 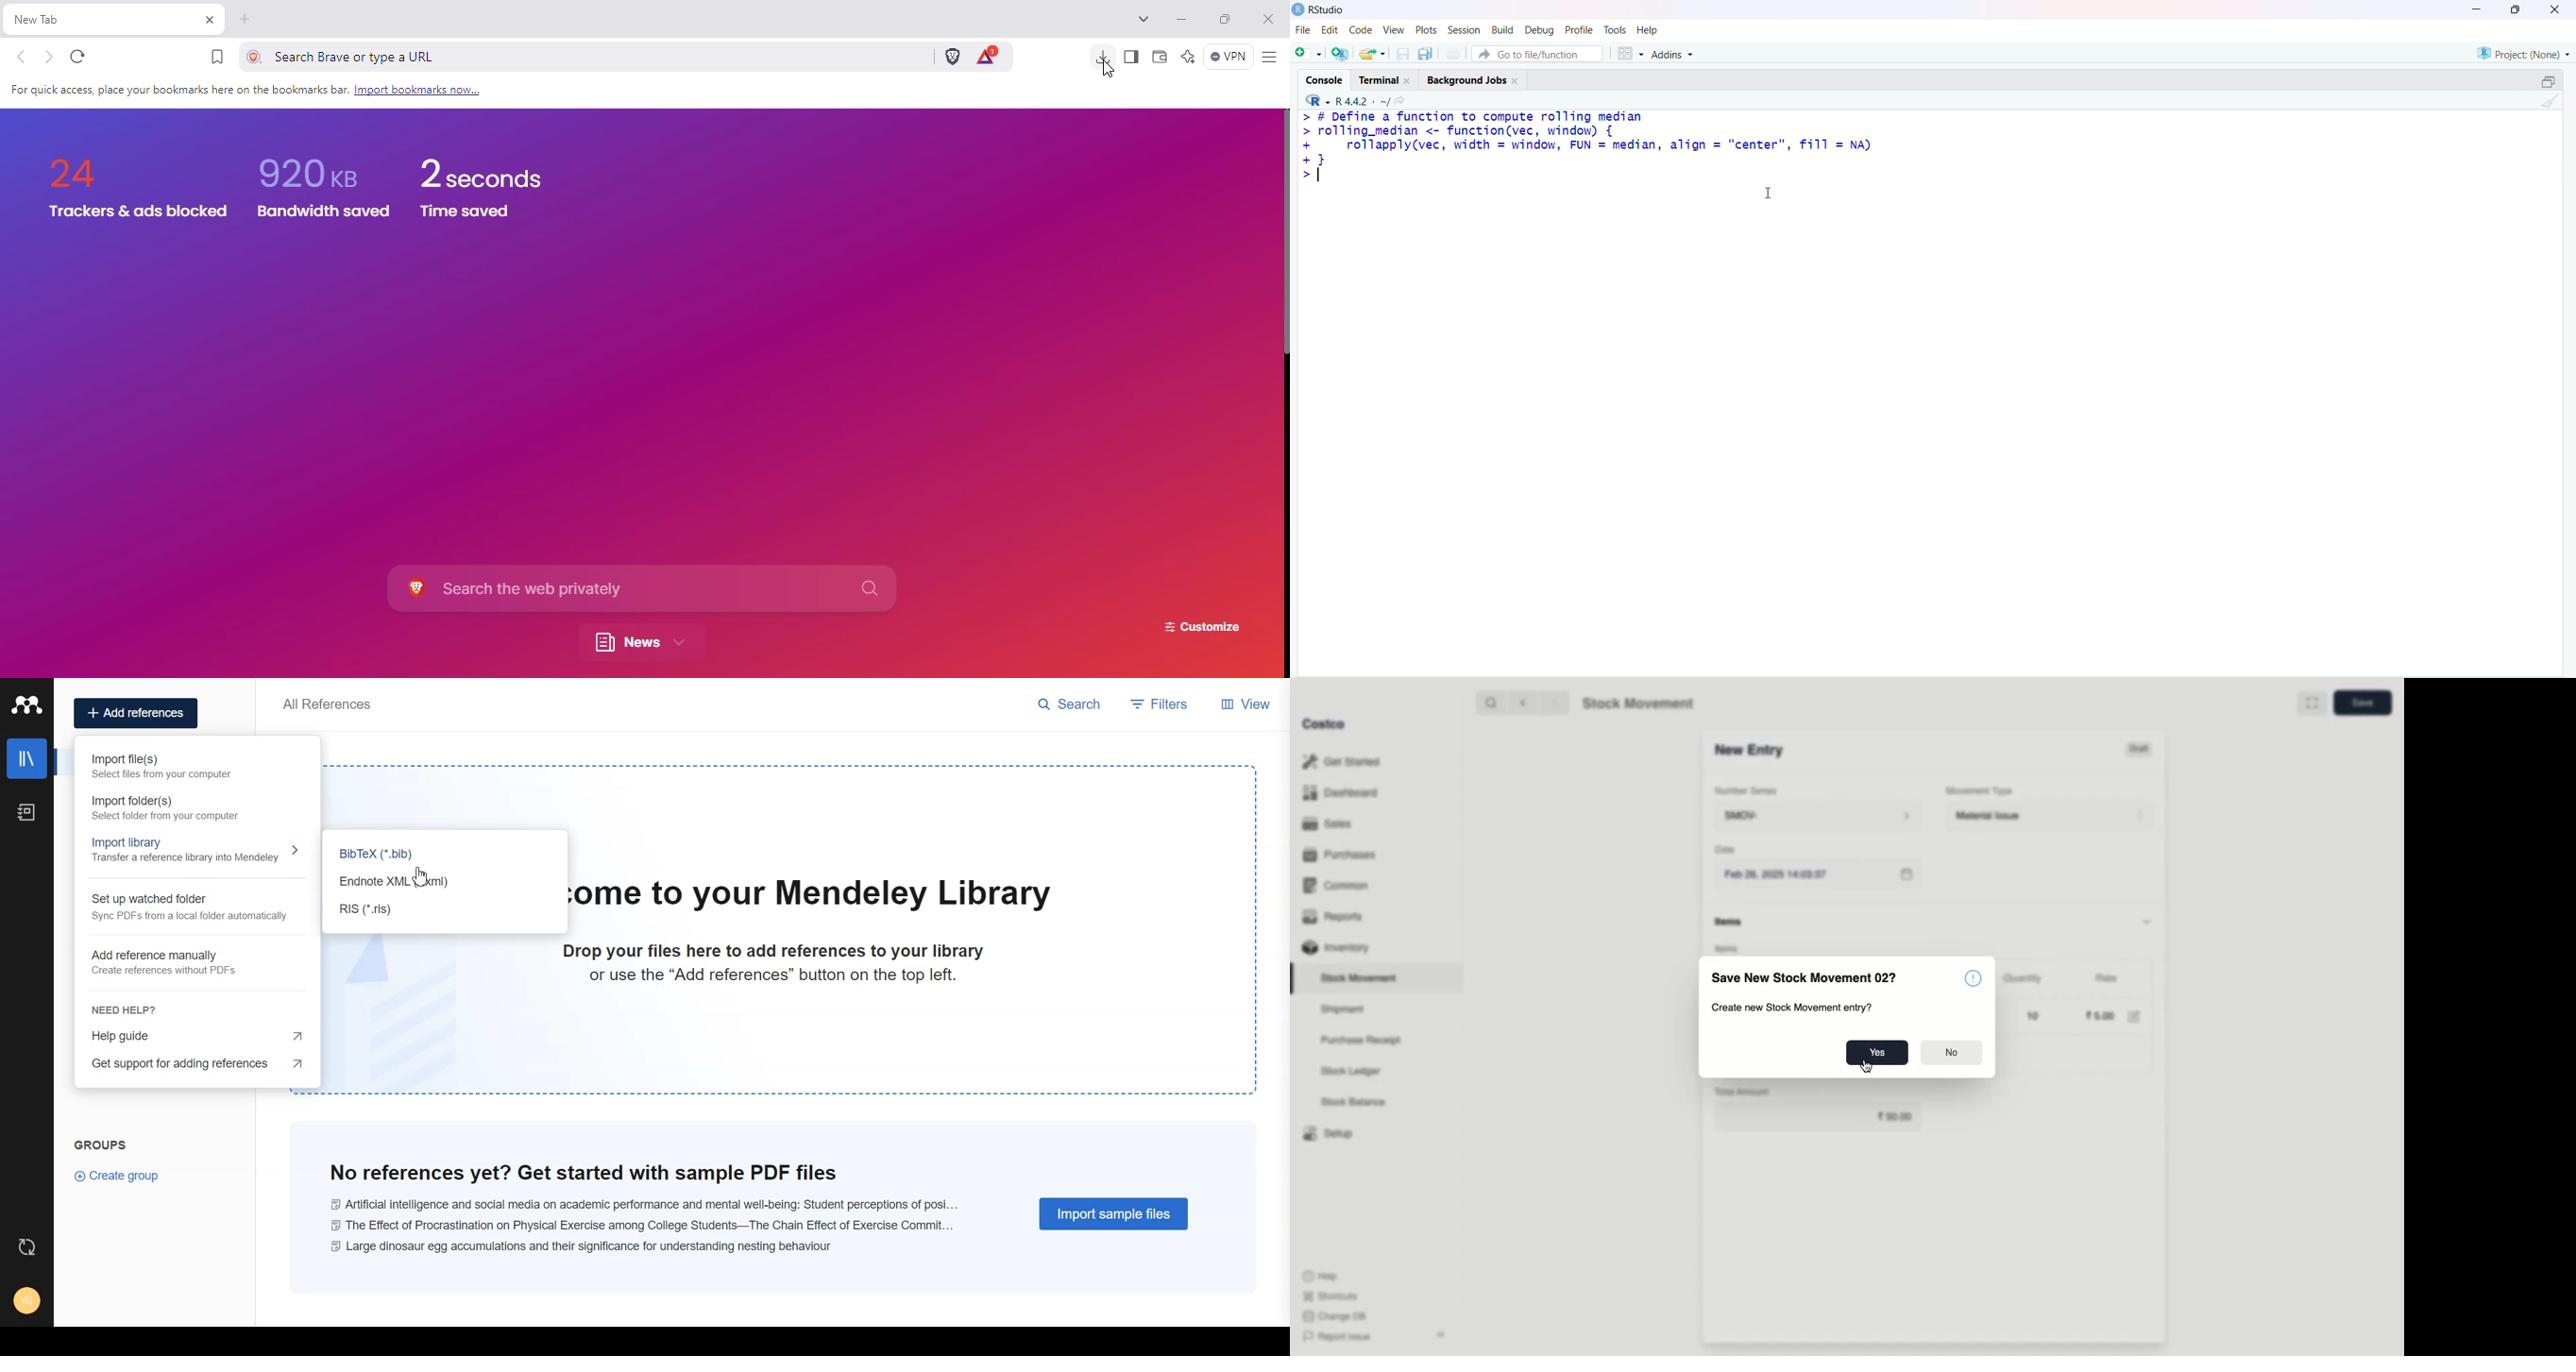 What do you see at coordinates (2360, 703) in the screenshot?
I see `Save` at bounding box center [2360, 703].